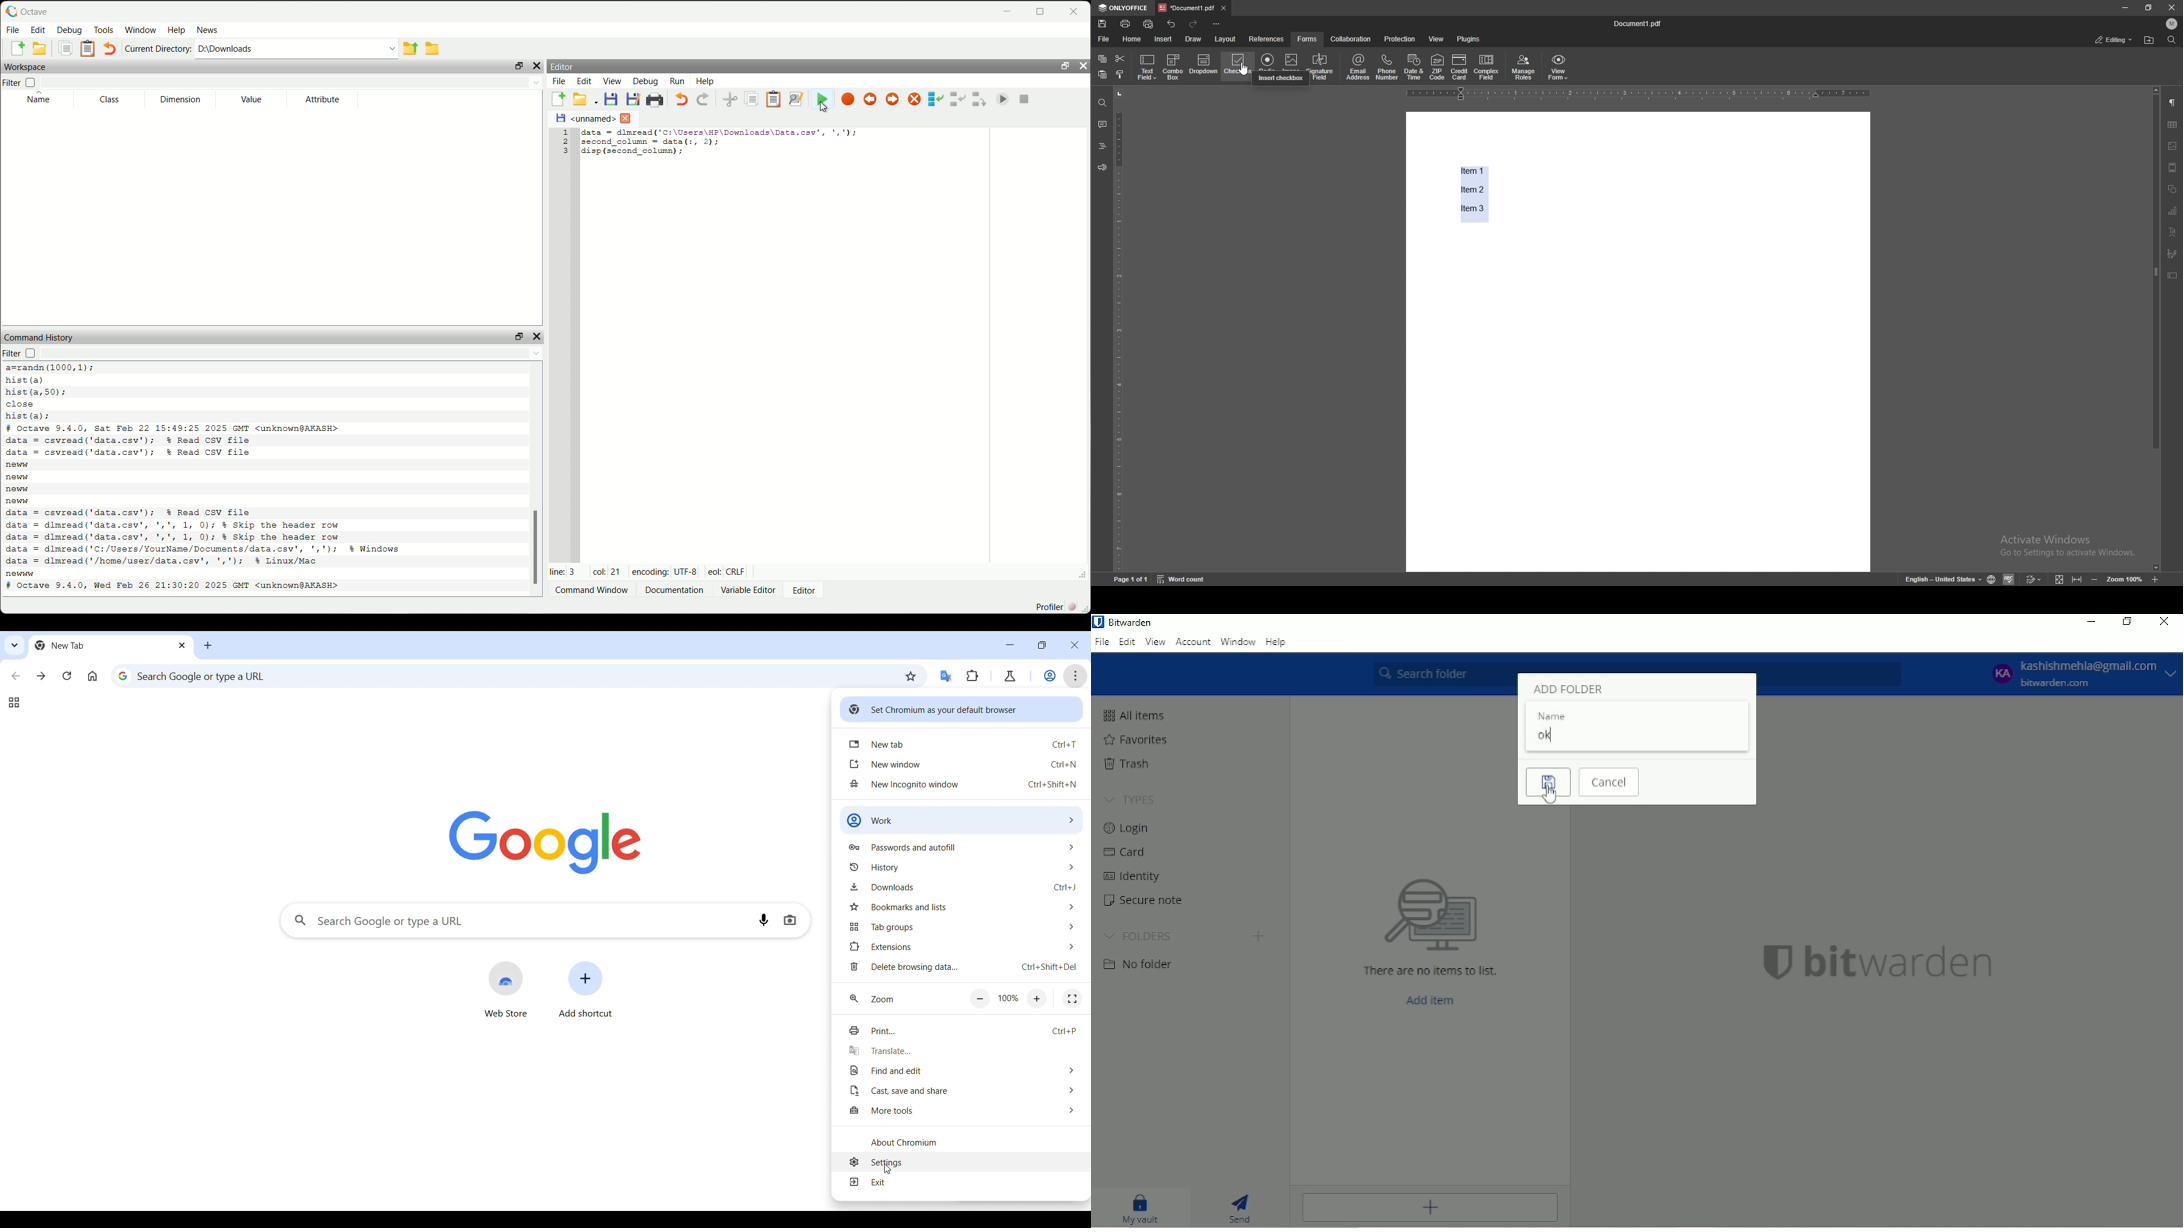 The image size is (2184, 1232). Describe the element at coordinates (1204, 65) in the screenshot. I see `dropdown` at that location.